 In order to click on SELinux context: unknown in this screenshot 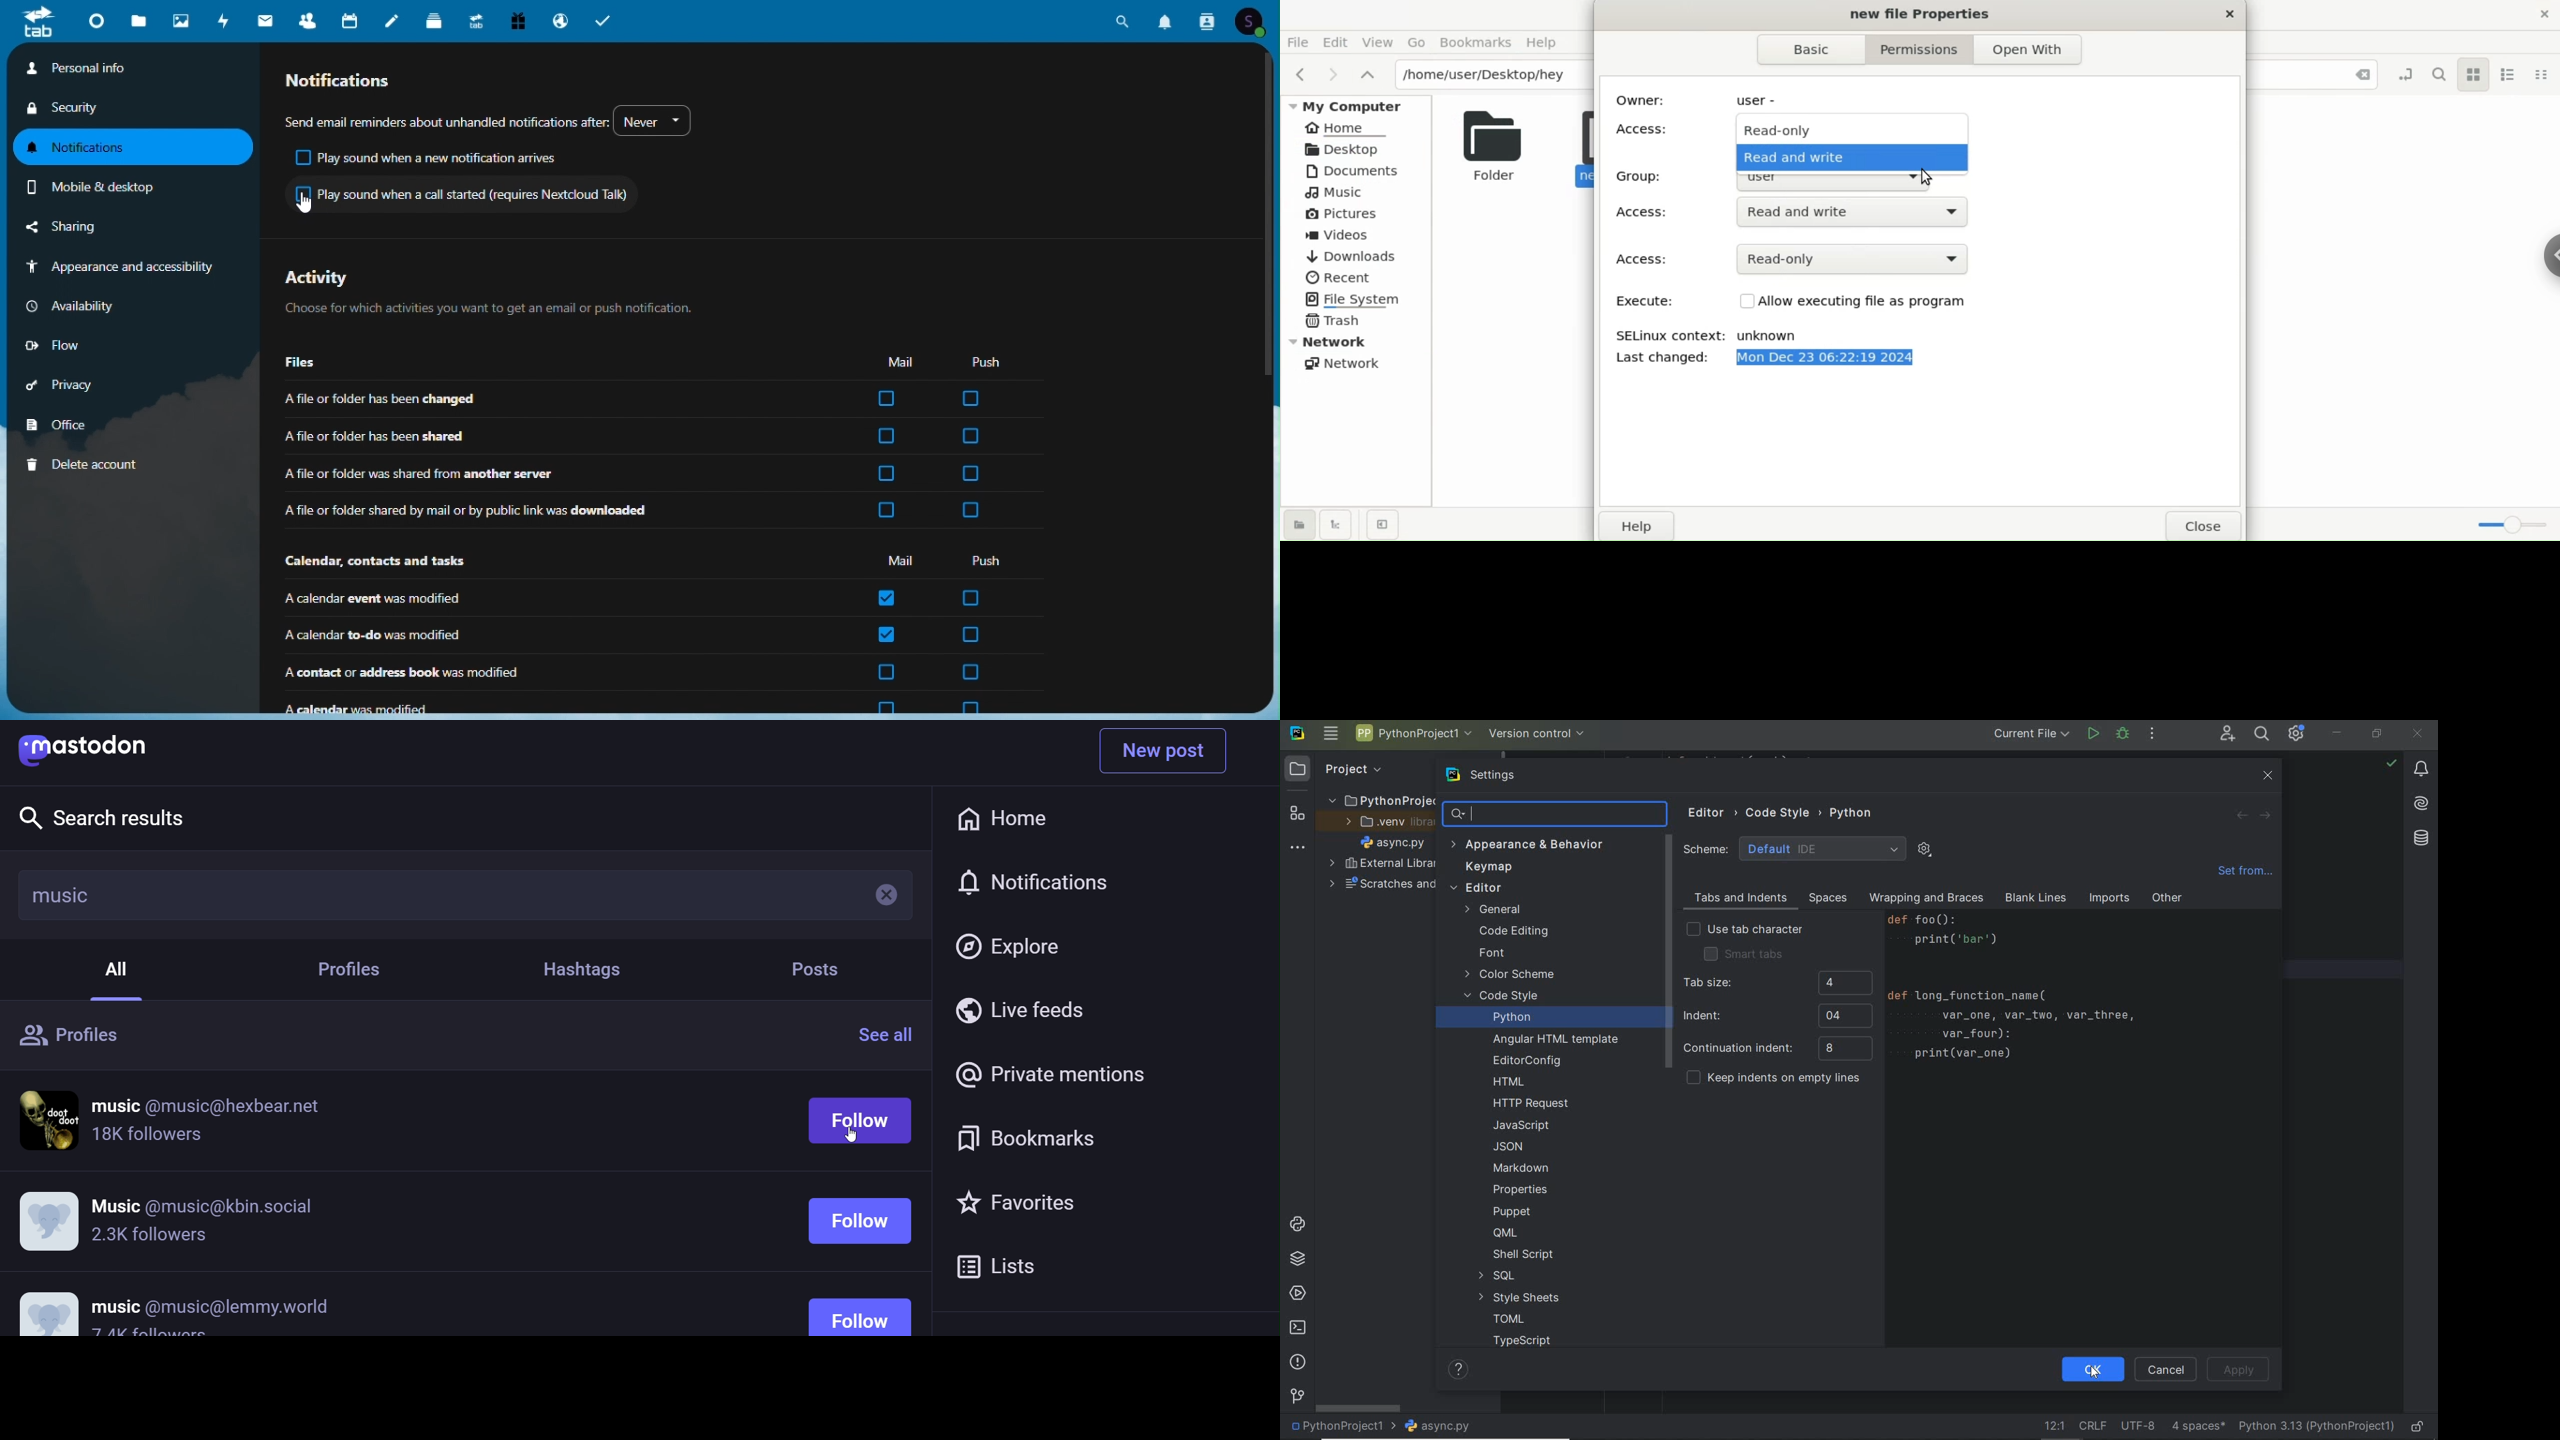, I will do `click(1715, 337)`.